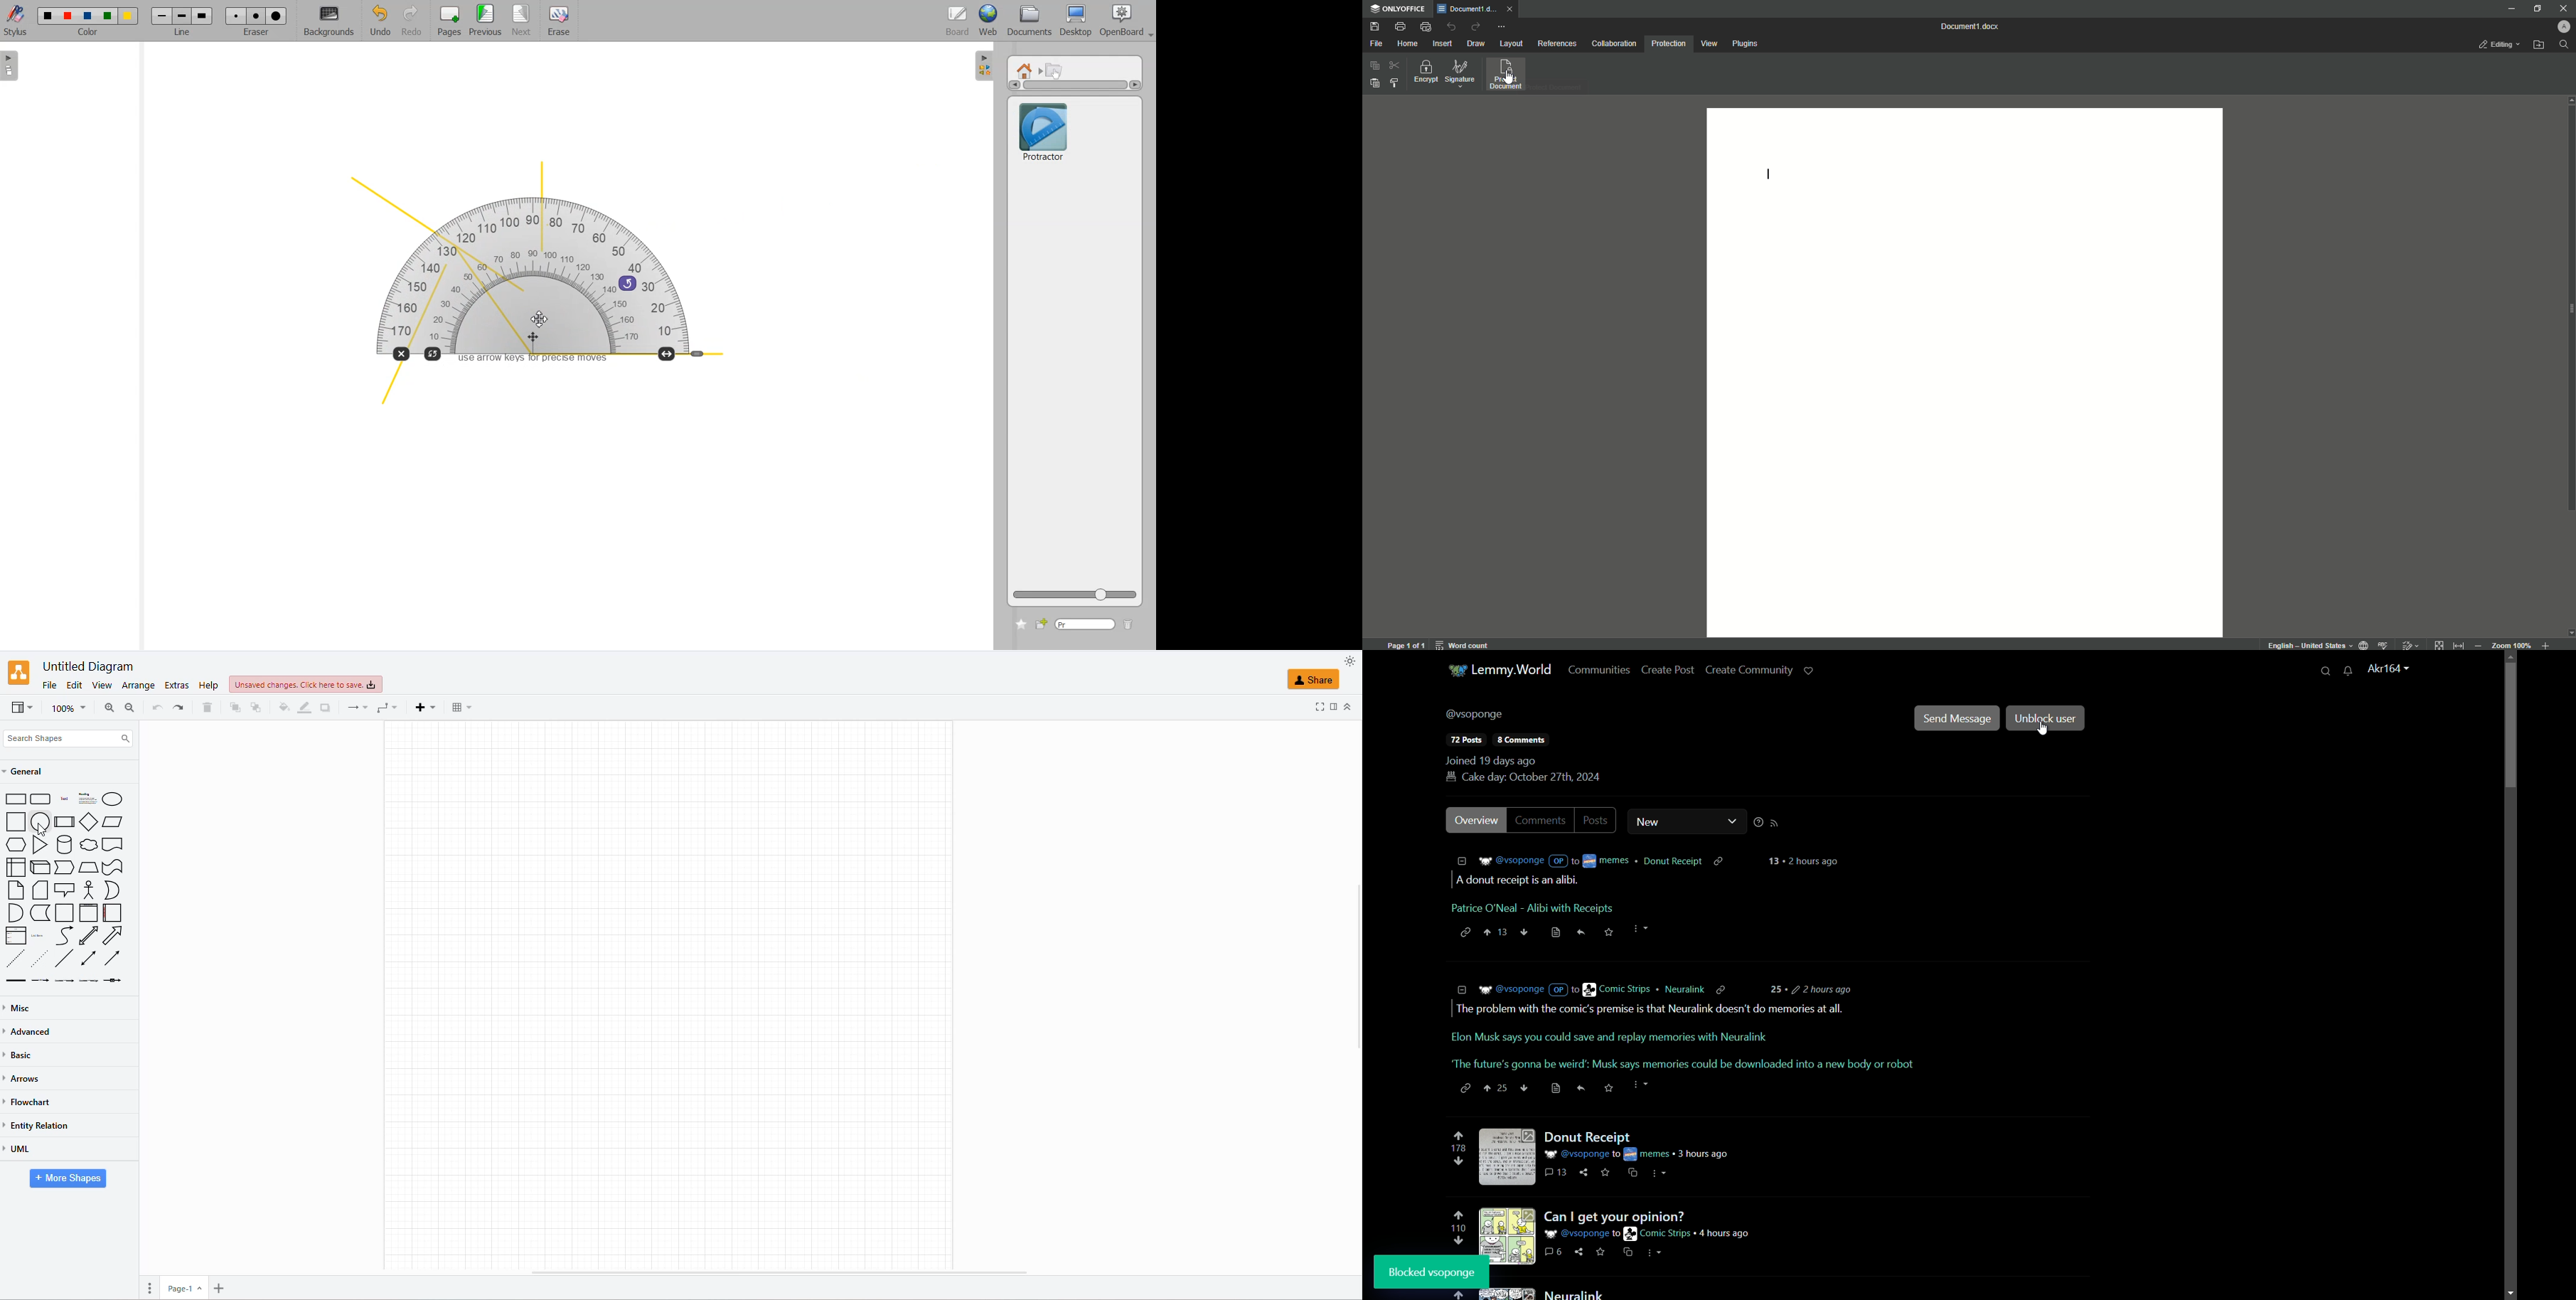  Describe the element at coordinates (16, 936) in the screenshot. I see `LIST` at that location.